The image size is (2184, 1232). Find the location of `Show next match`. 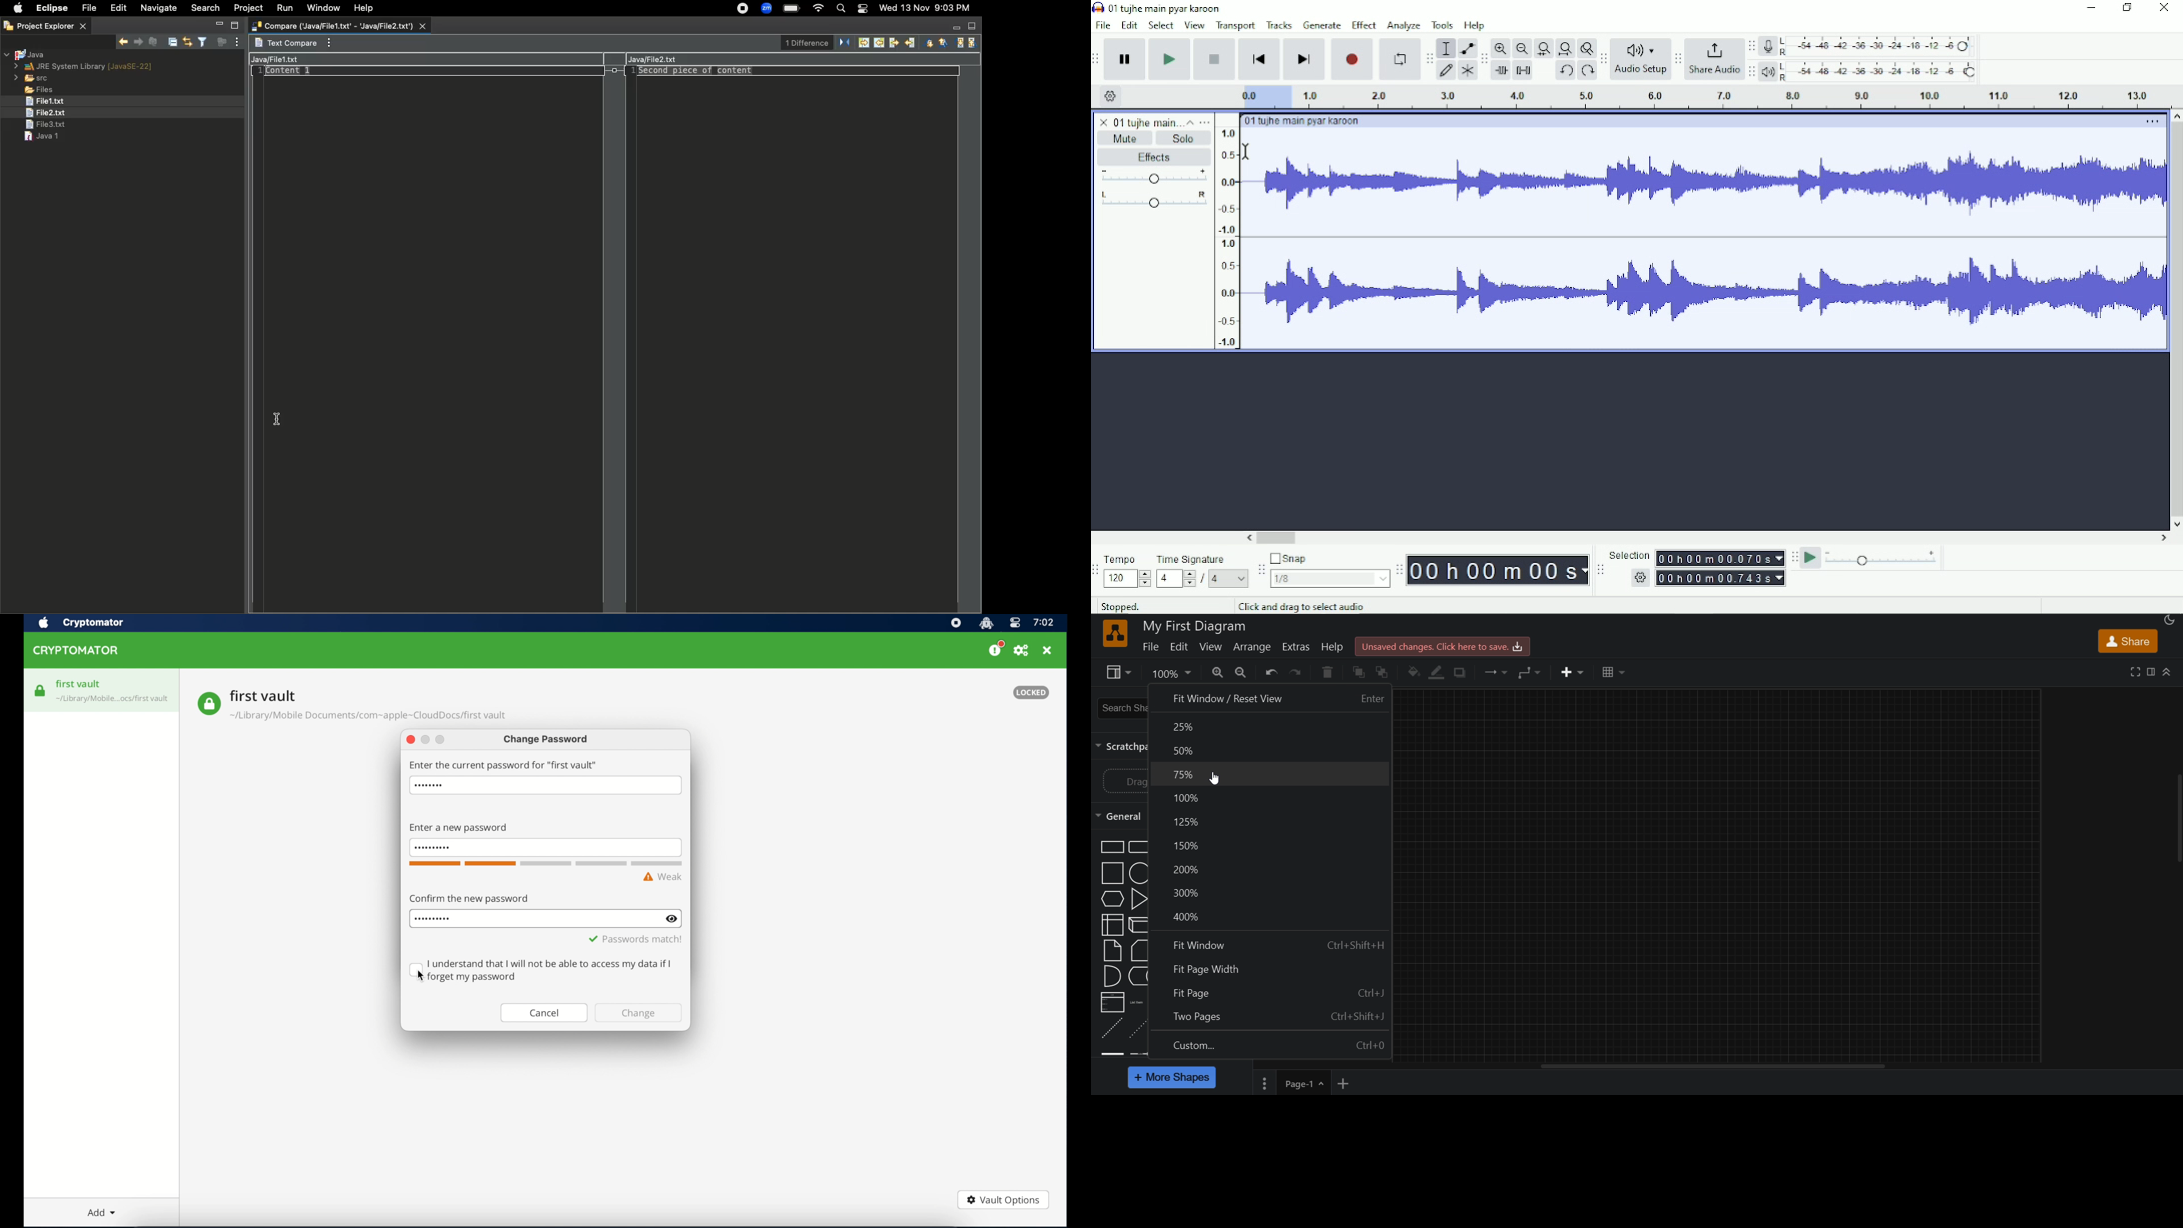

Show next match is located at coordinates (125, 40).